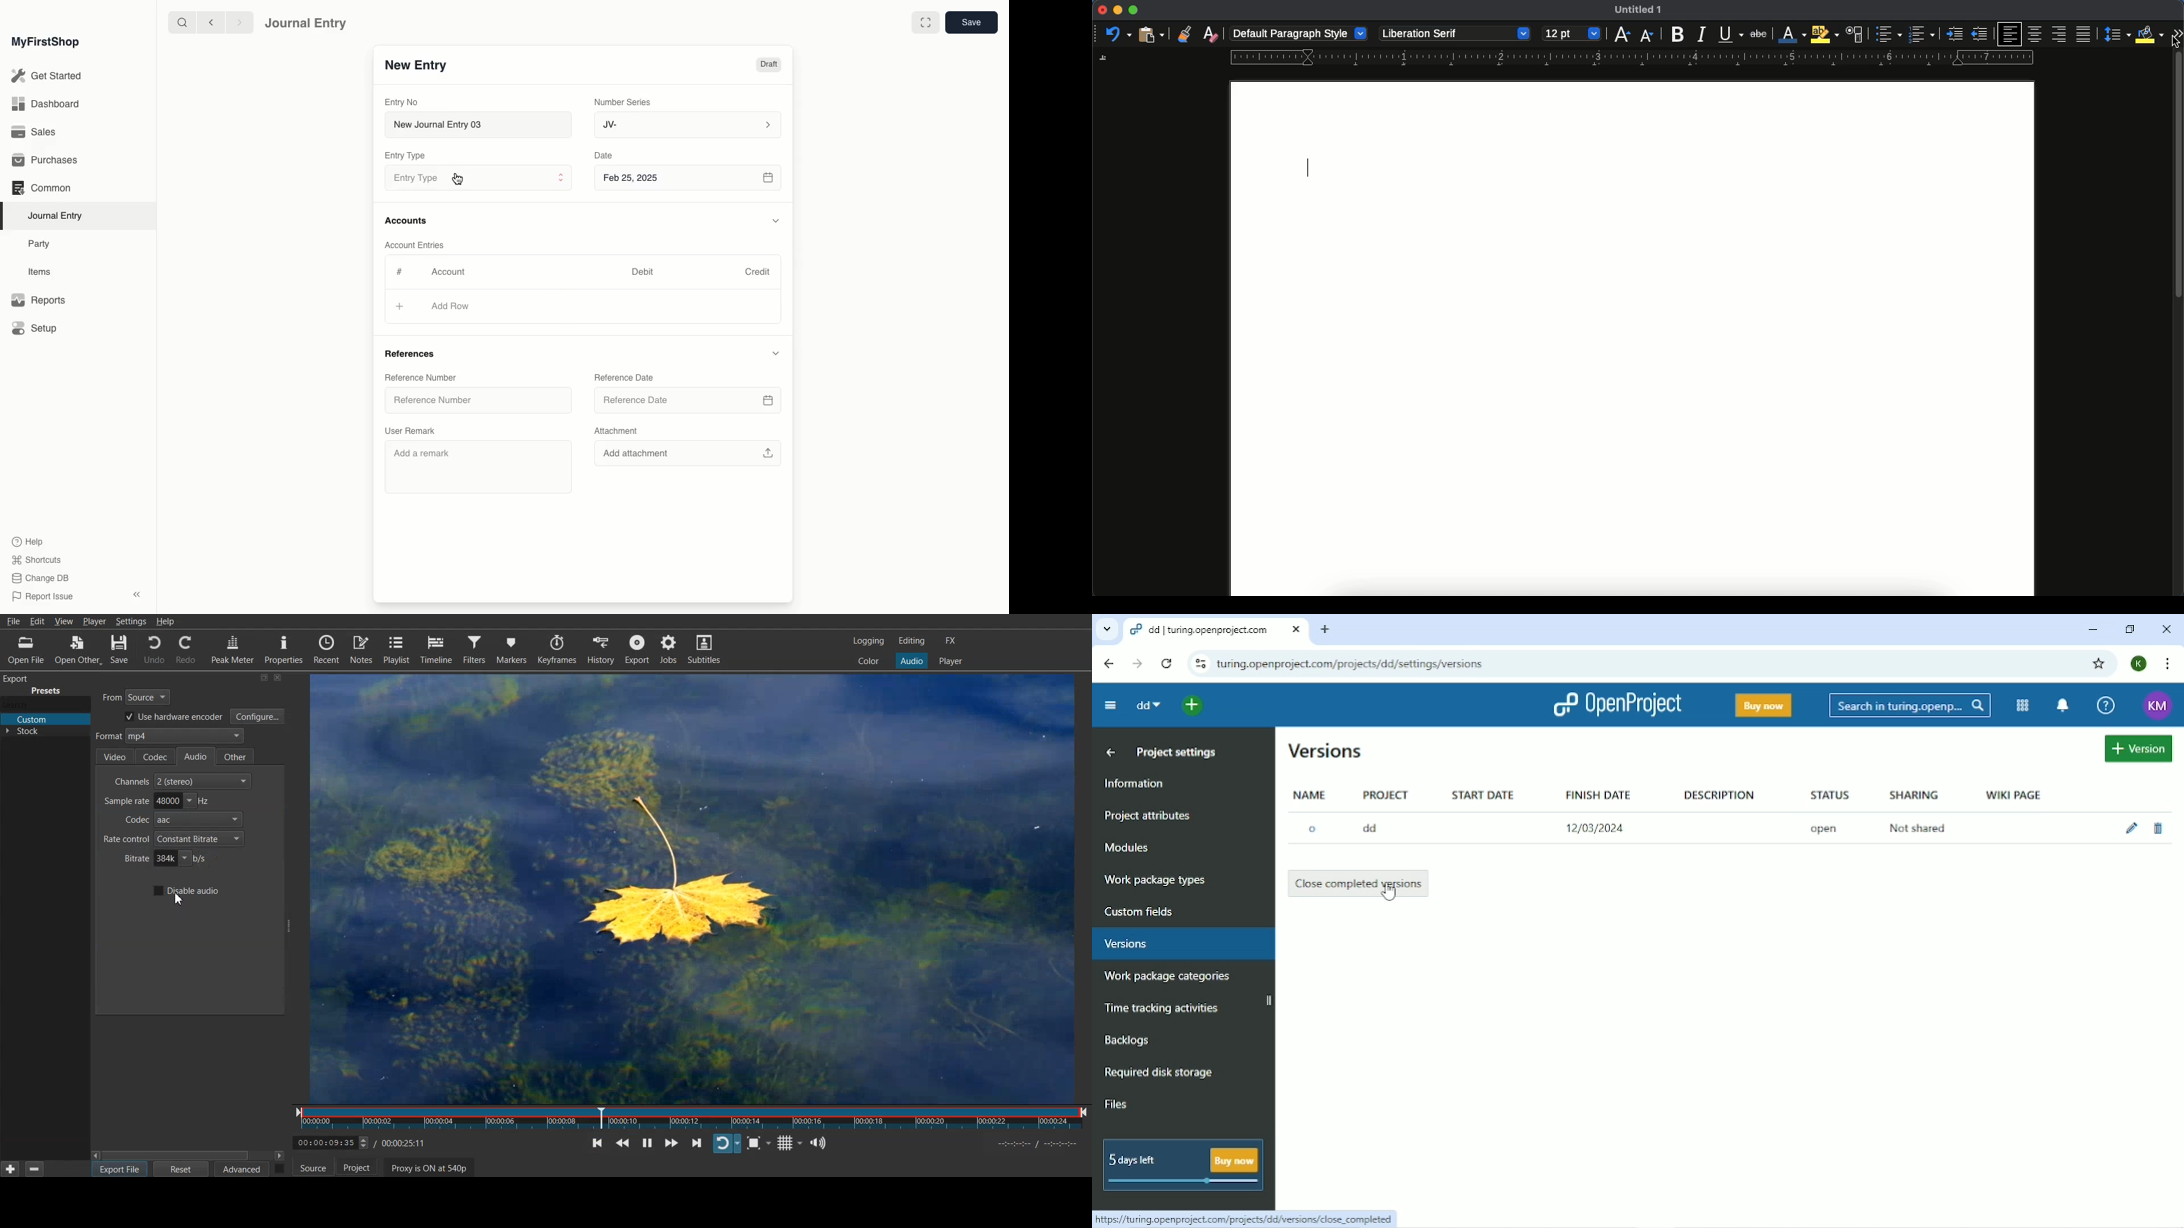 This screenshot has width=2184, height=1232. What do you see at coordinates (258, 716) in the screenshot?
I see `Configure` at bounding box center [258, 716].